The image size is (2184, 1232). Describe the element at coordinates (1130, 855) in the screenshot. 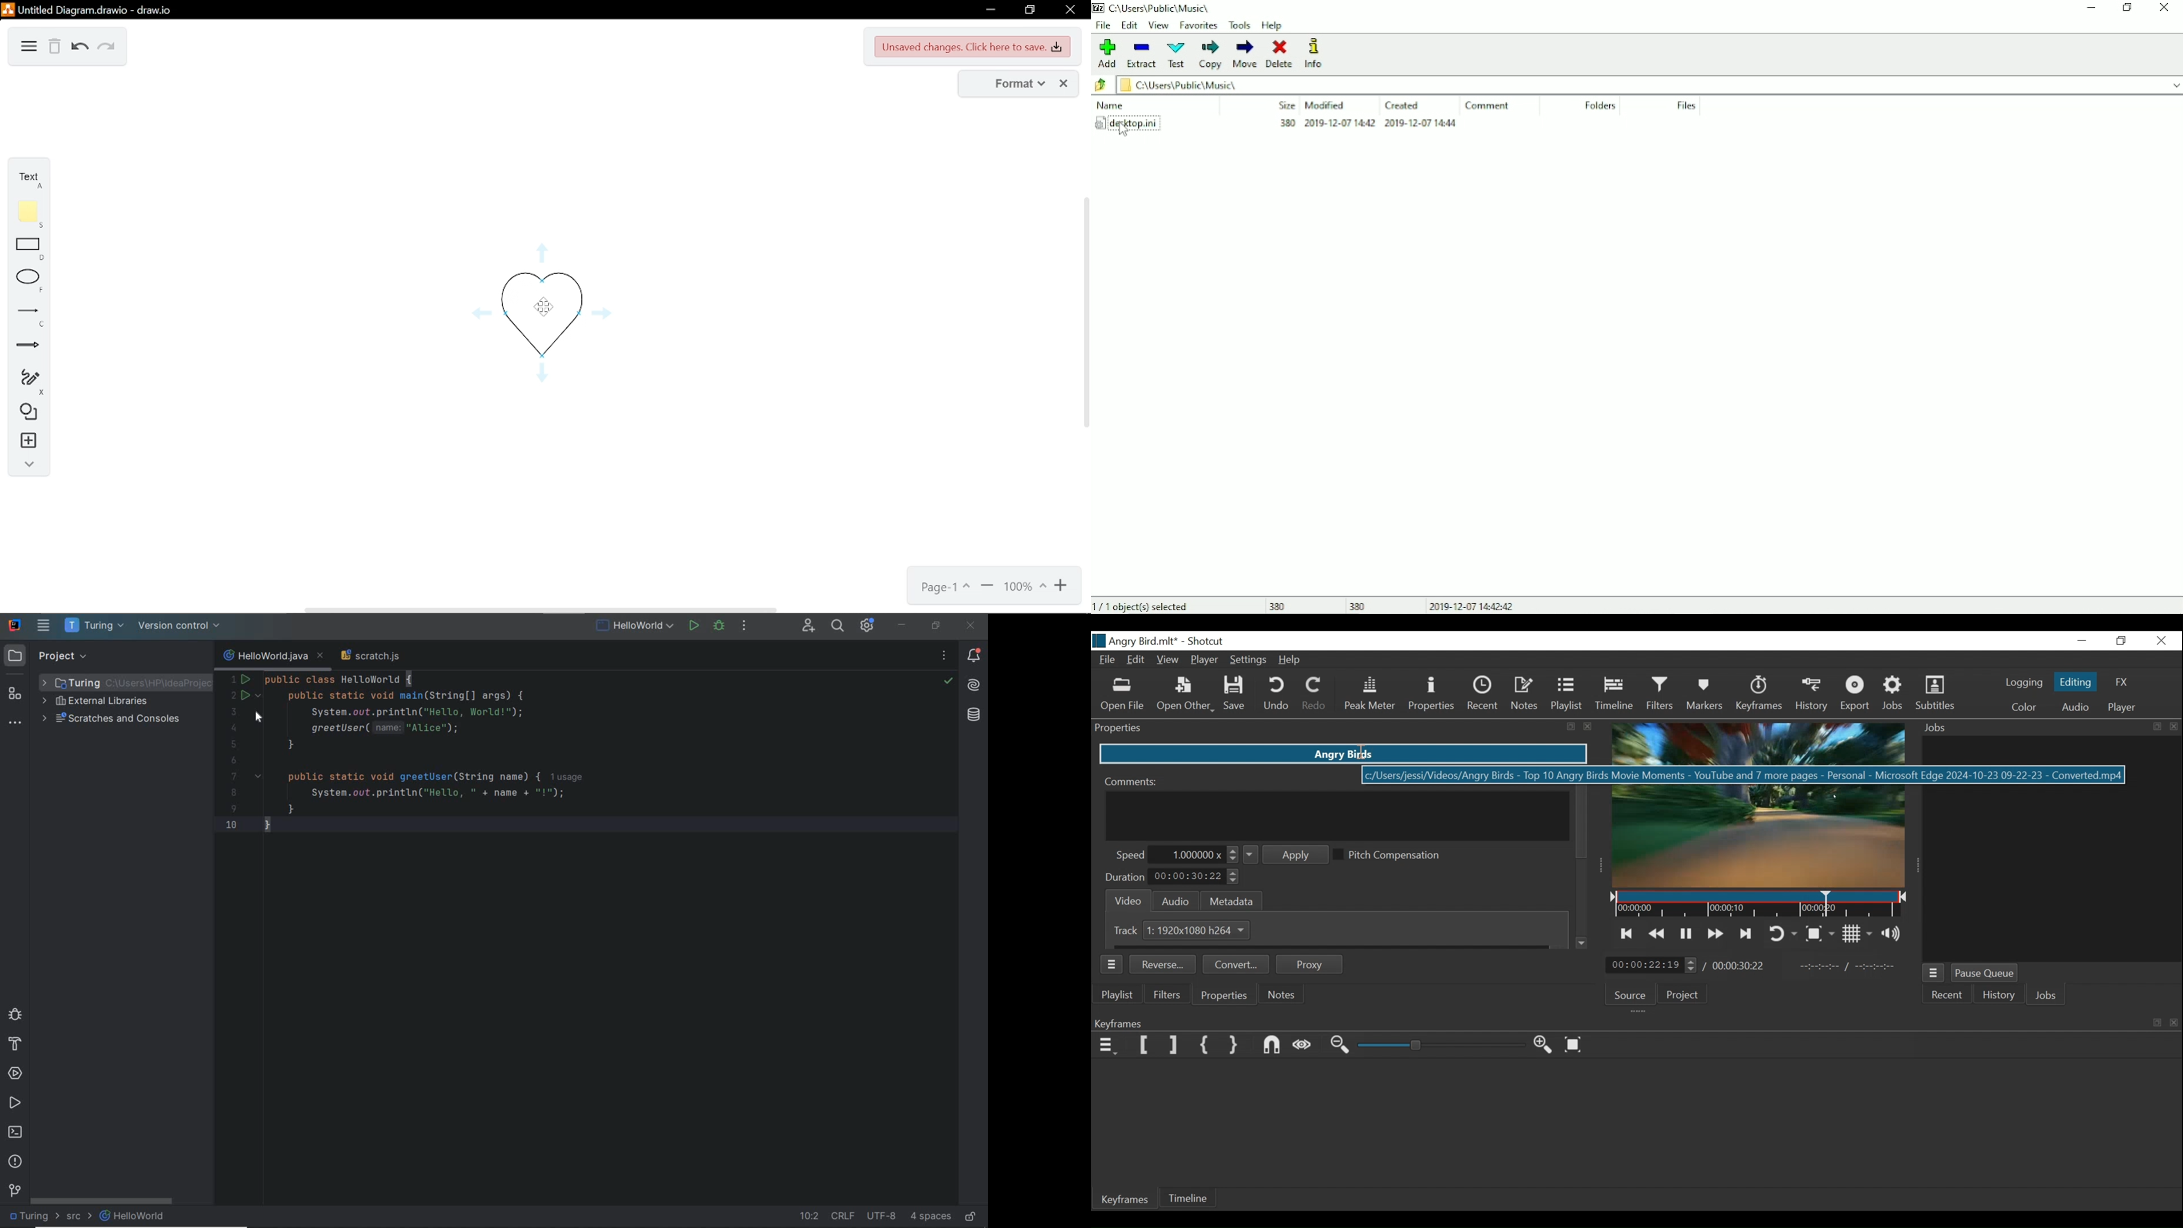

I see `Speed` at that location.